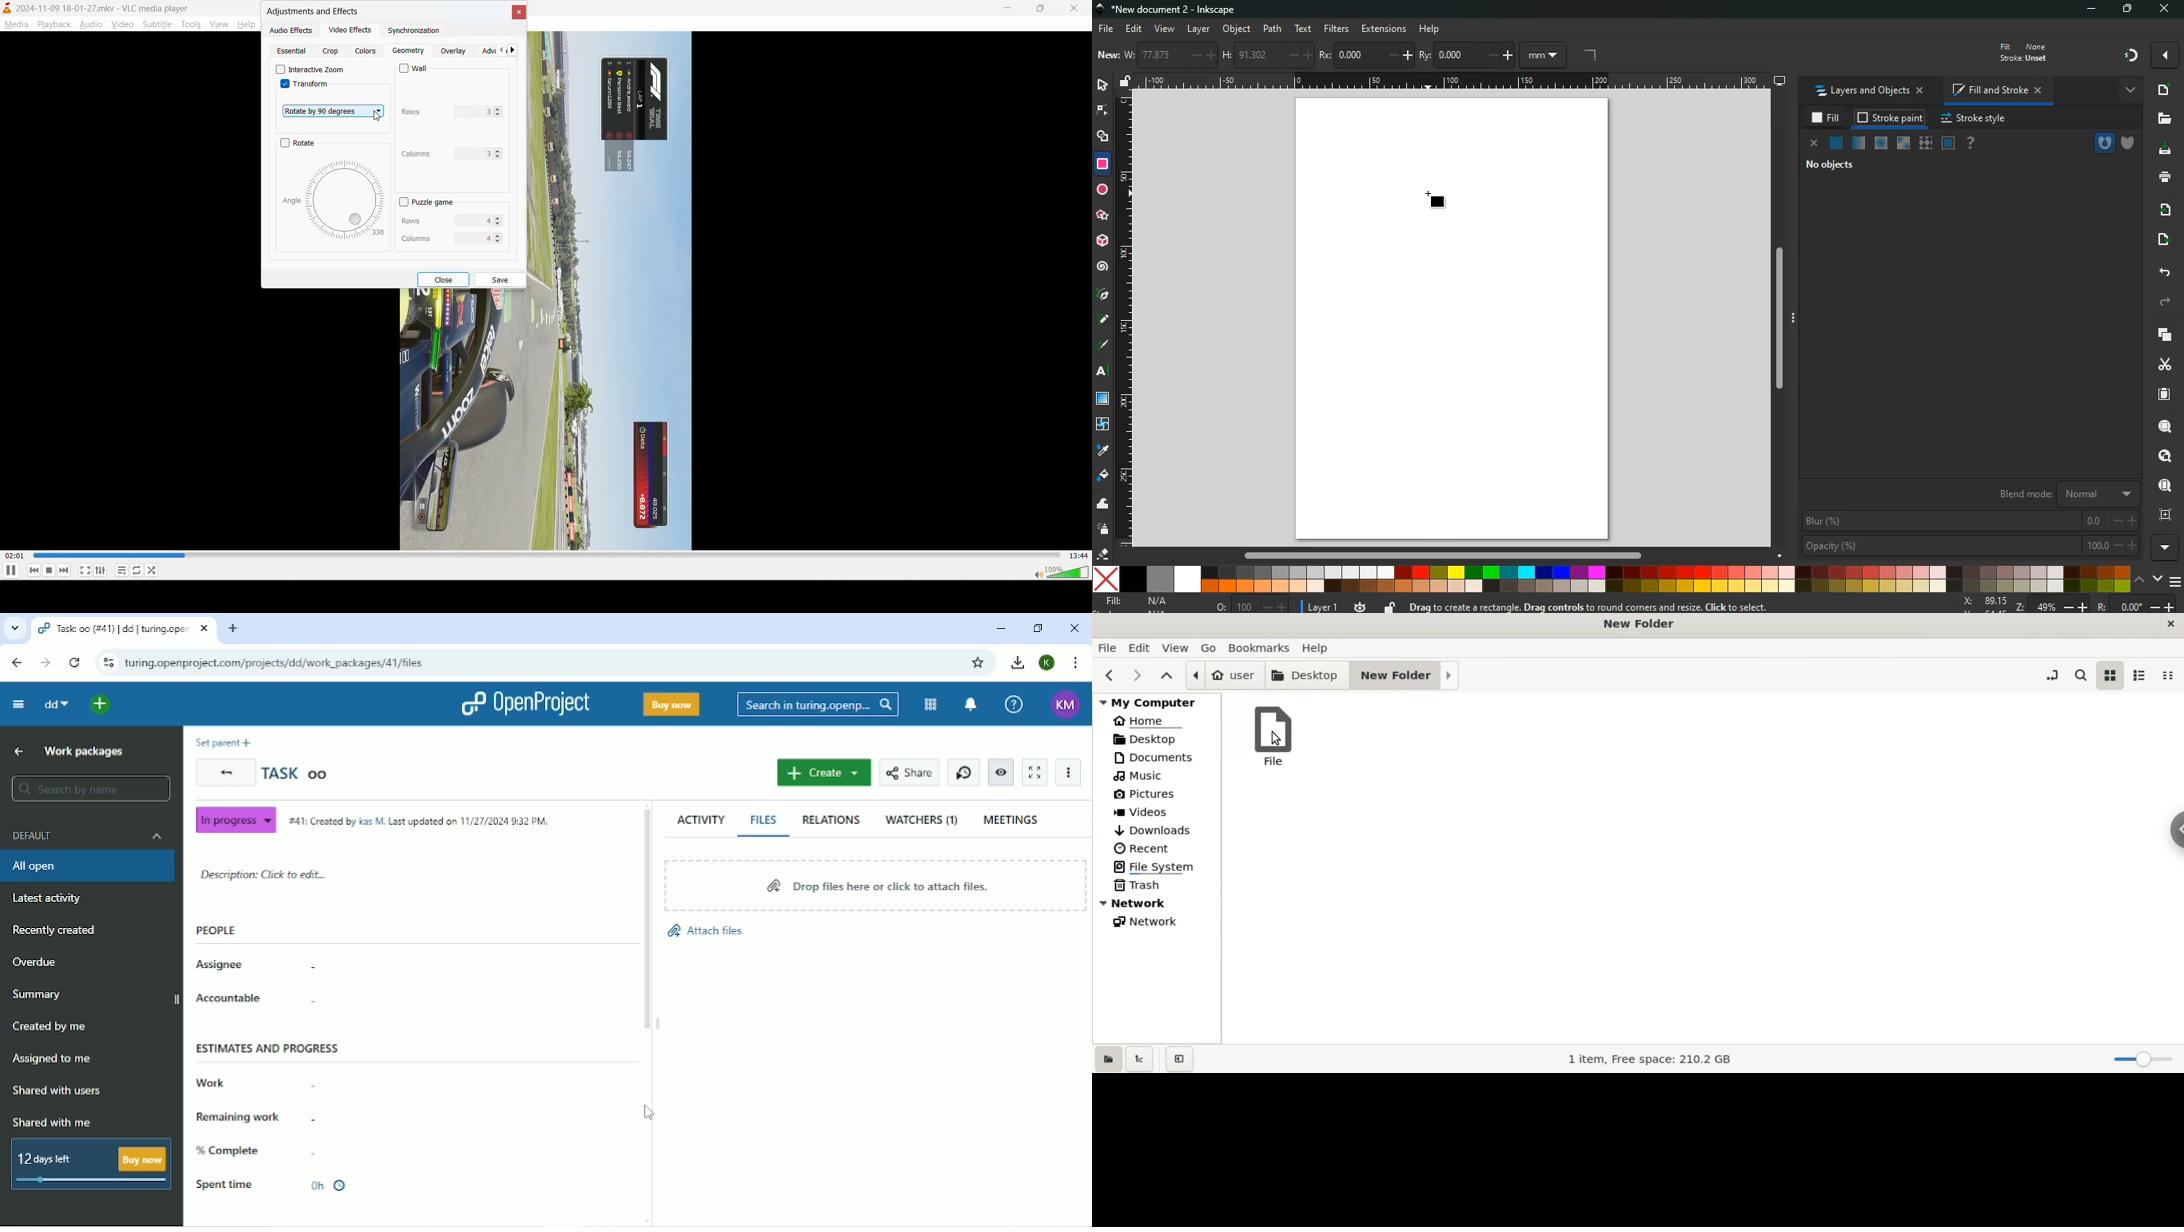  What do you see at coordinates (2163, 395) in the screenshot?
I see `paper` at bounding box center [2163, 395].